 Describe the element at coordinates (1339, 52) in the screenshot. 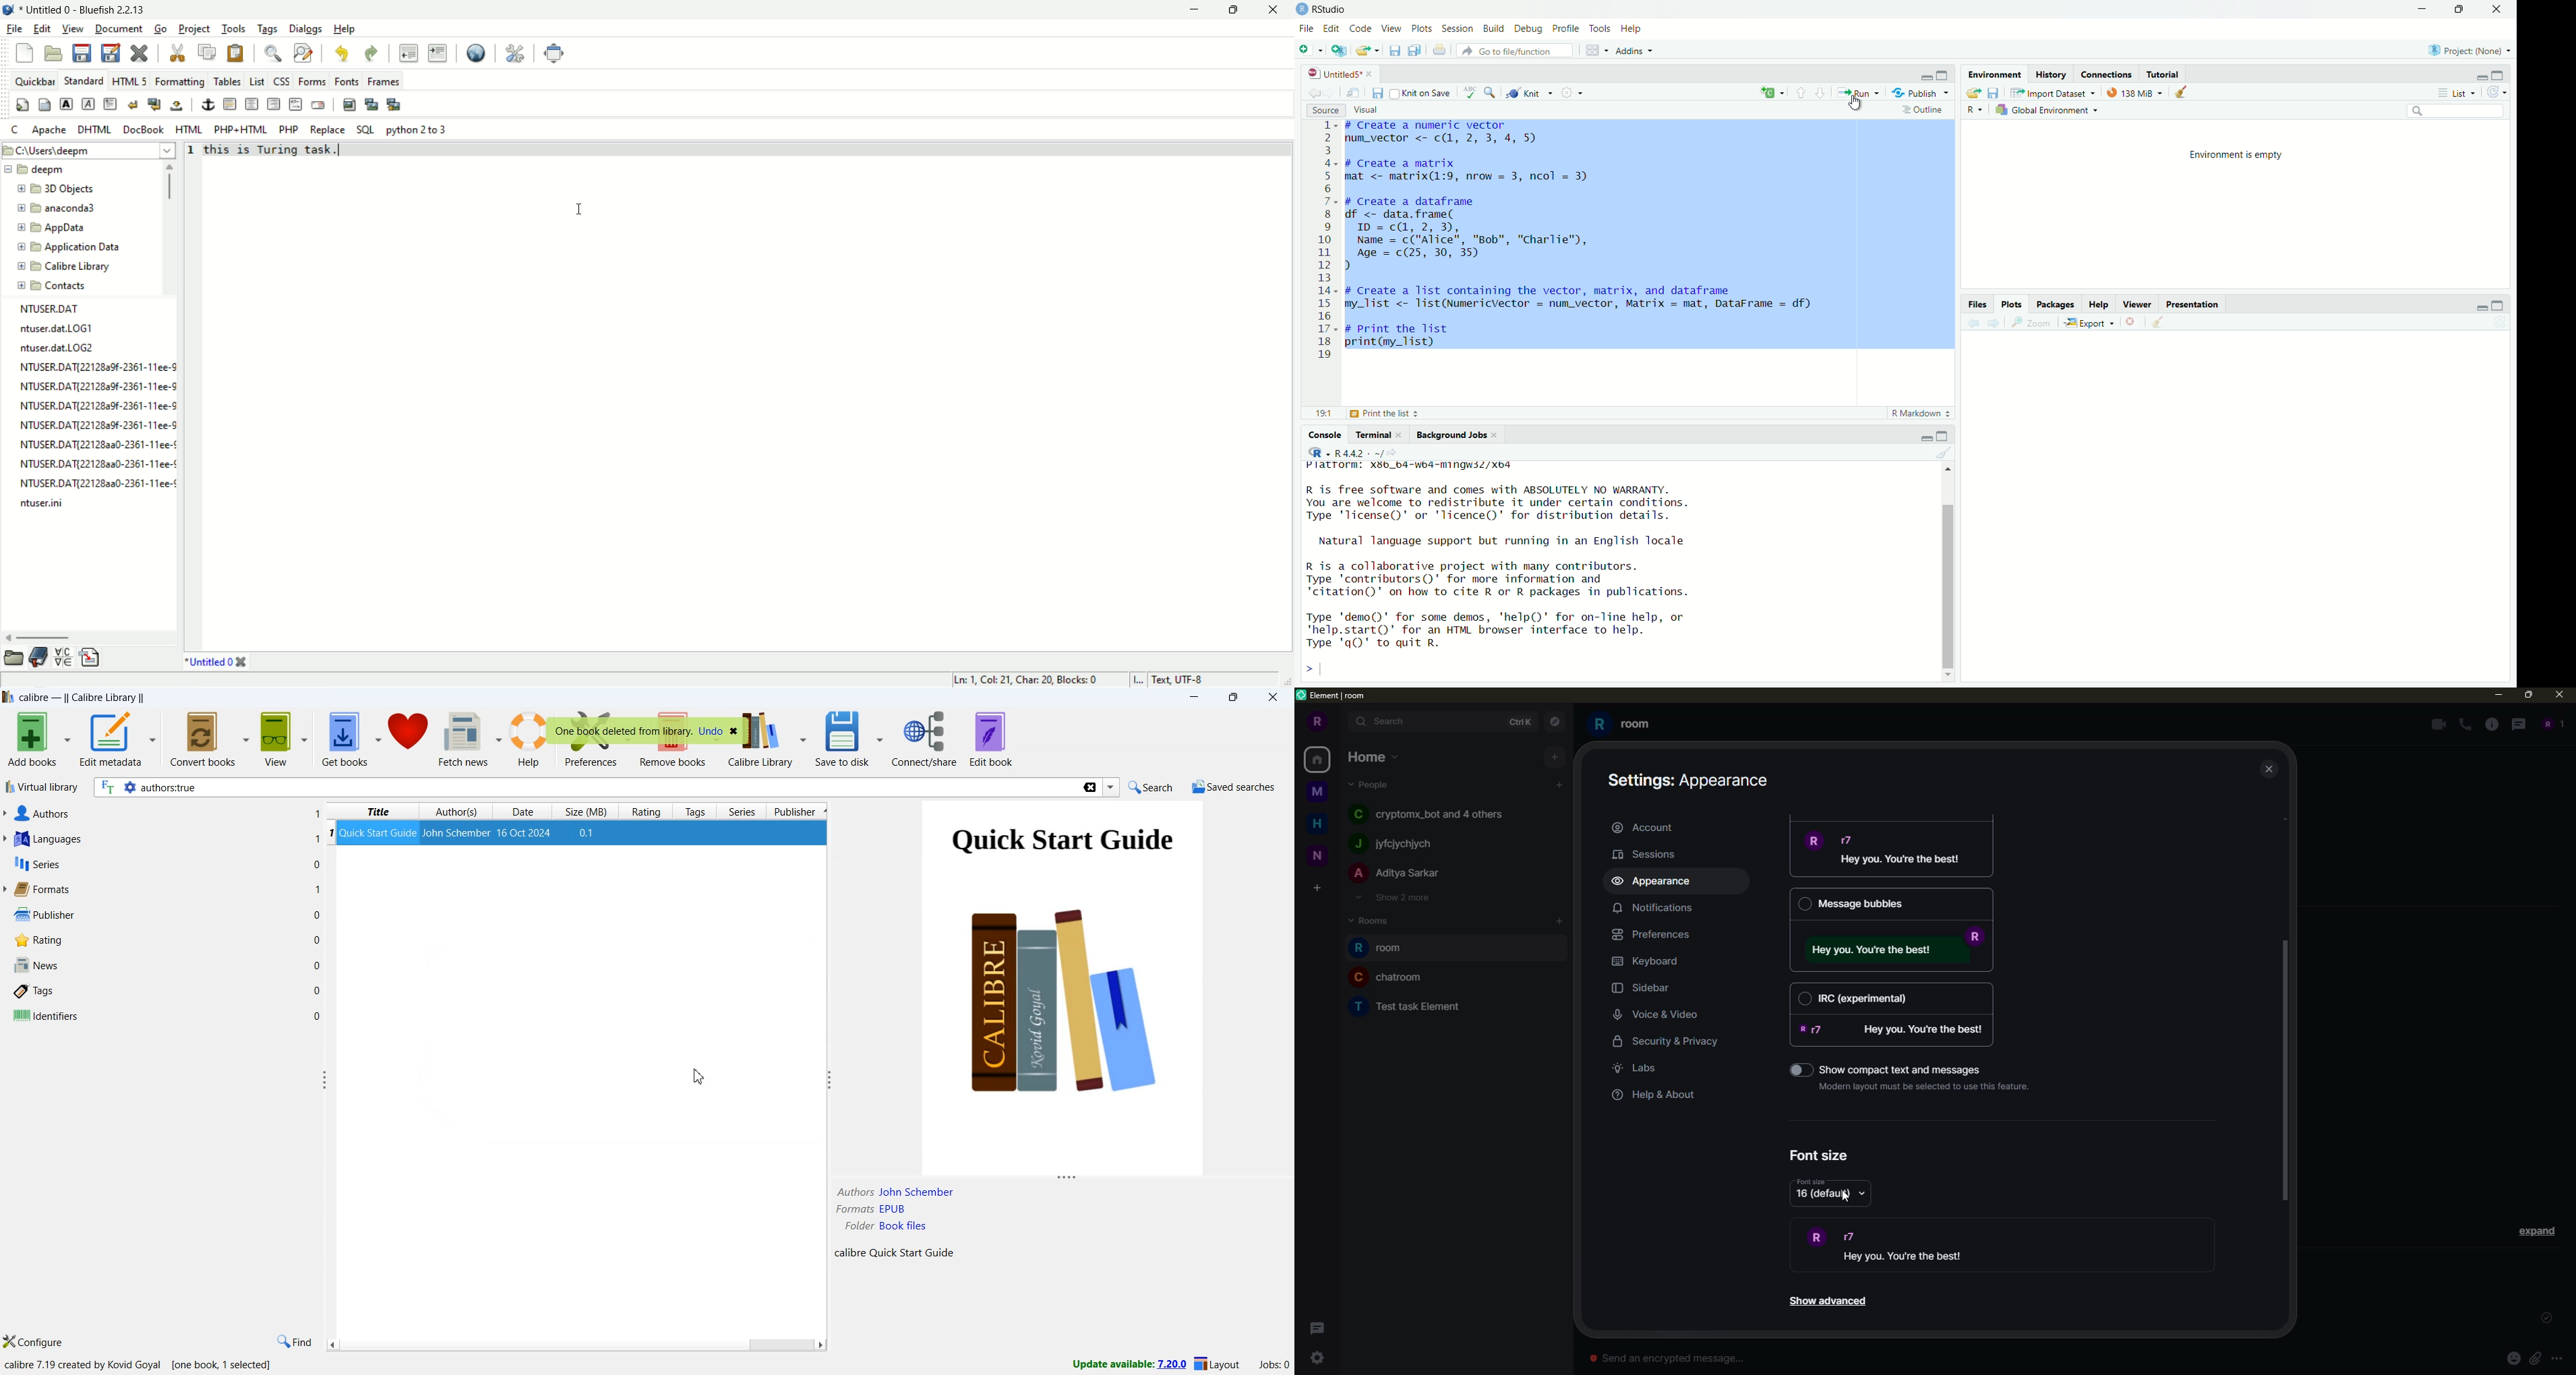

I see `add script` at that location.